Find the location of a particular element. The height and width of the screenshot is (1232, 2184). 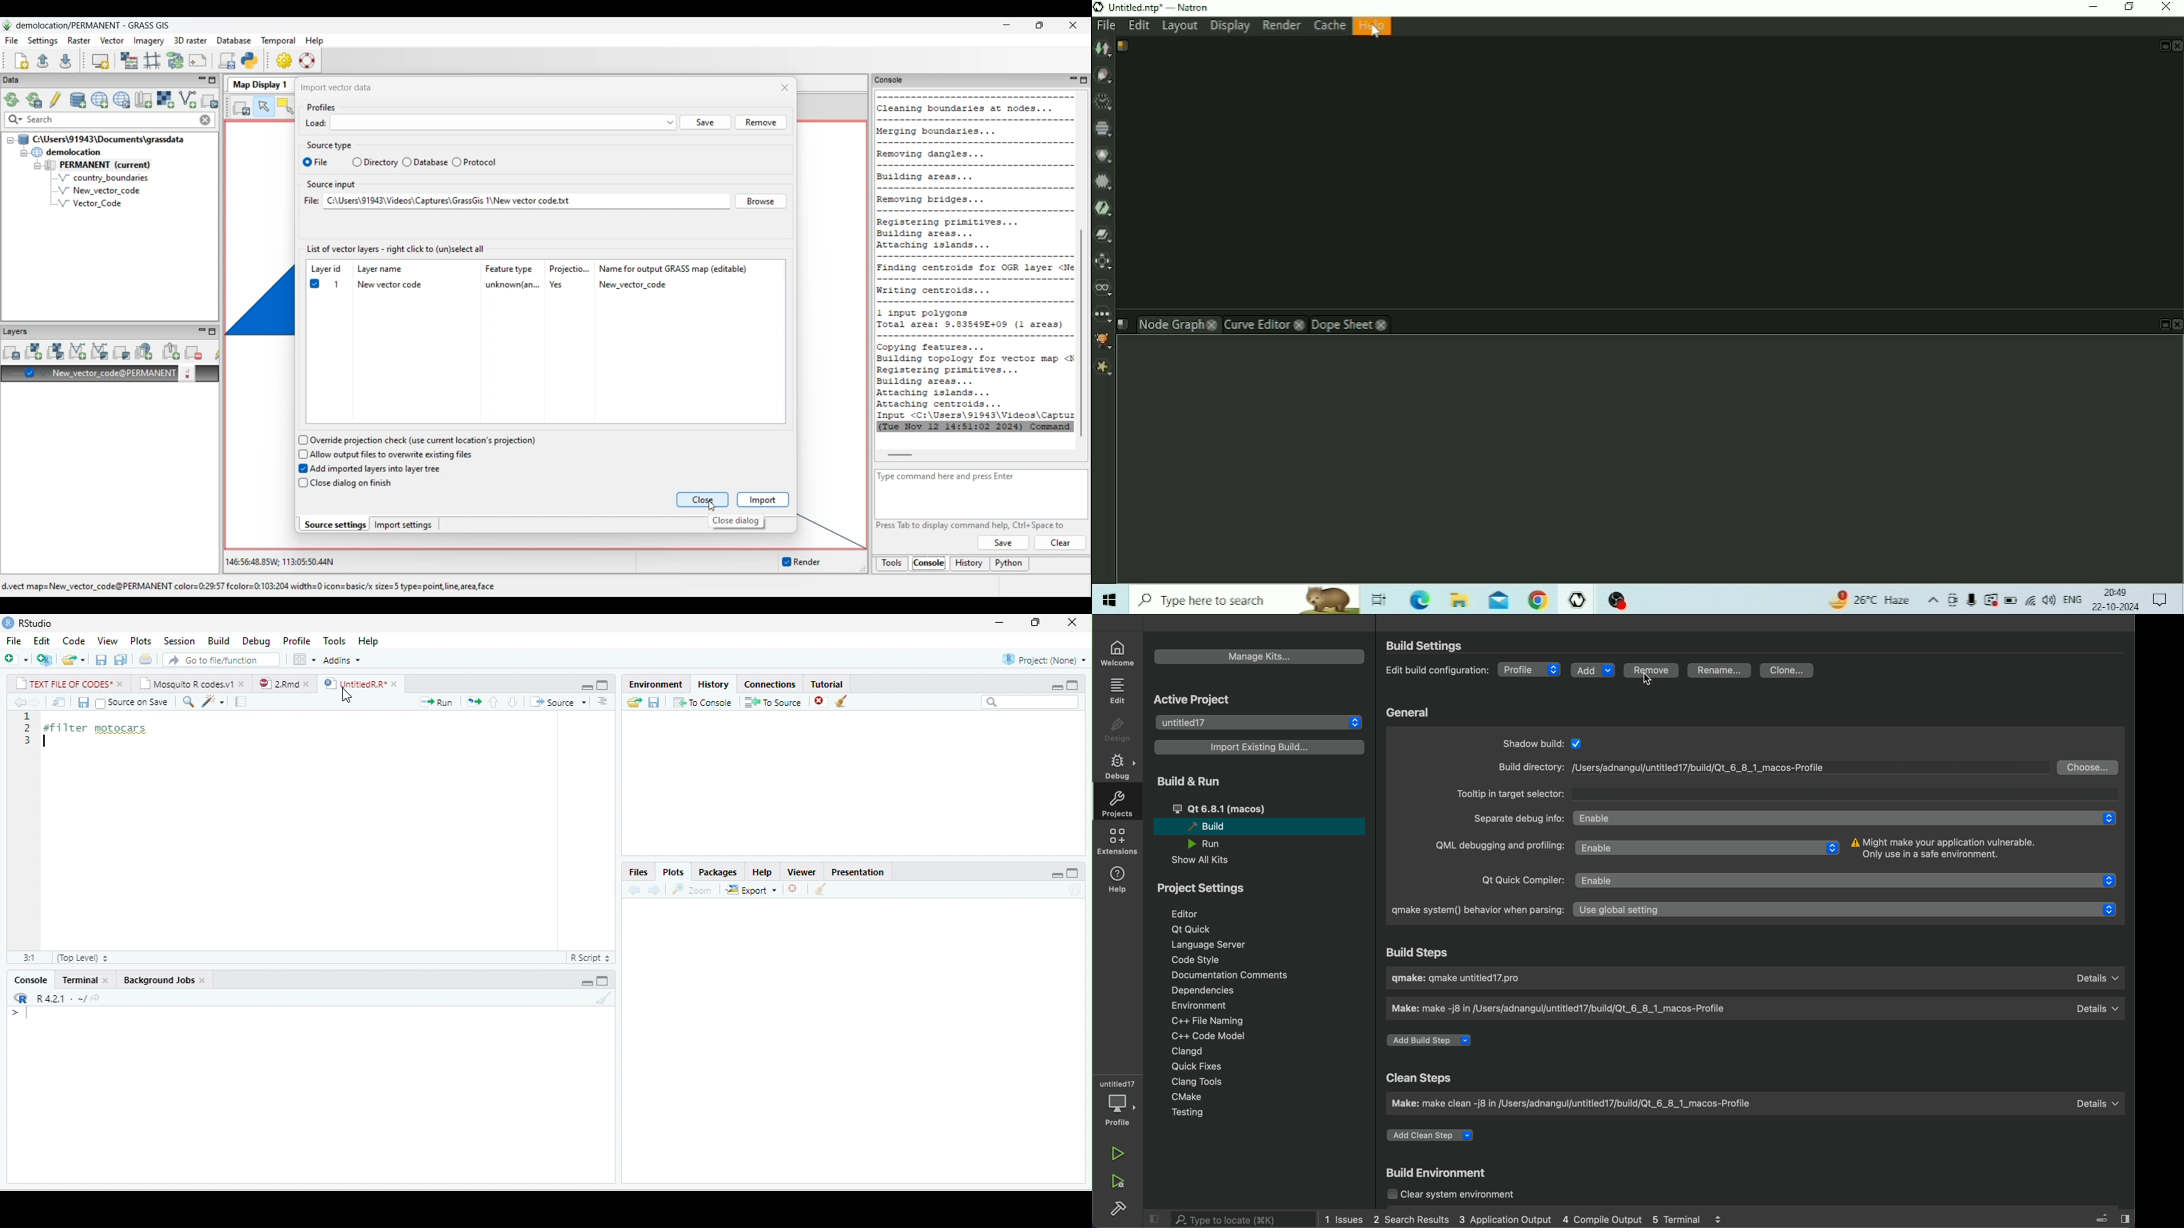

options is located at coordinates (304, 659).